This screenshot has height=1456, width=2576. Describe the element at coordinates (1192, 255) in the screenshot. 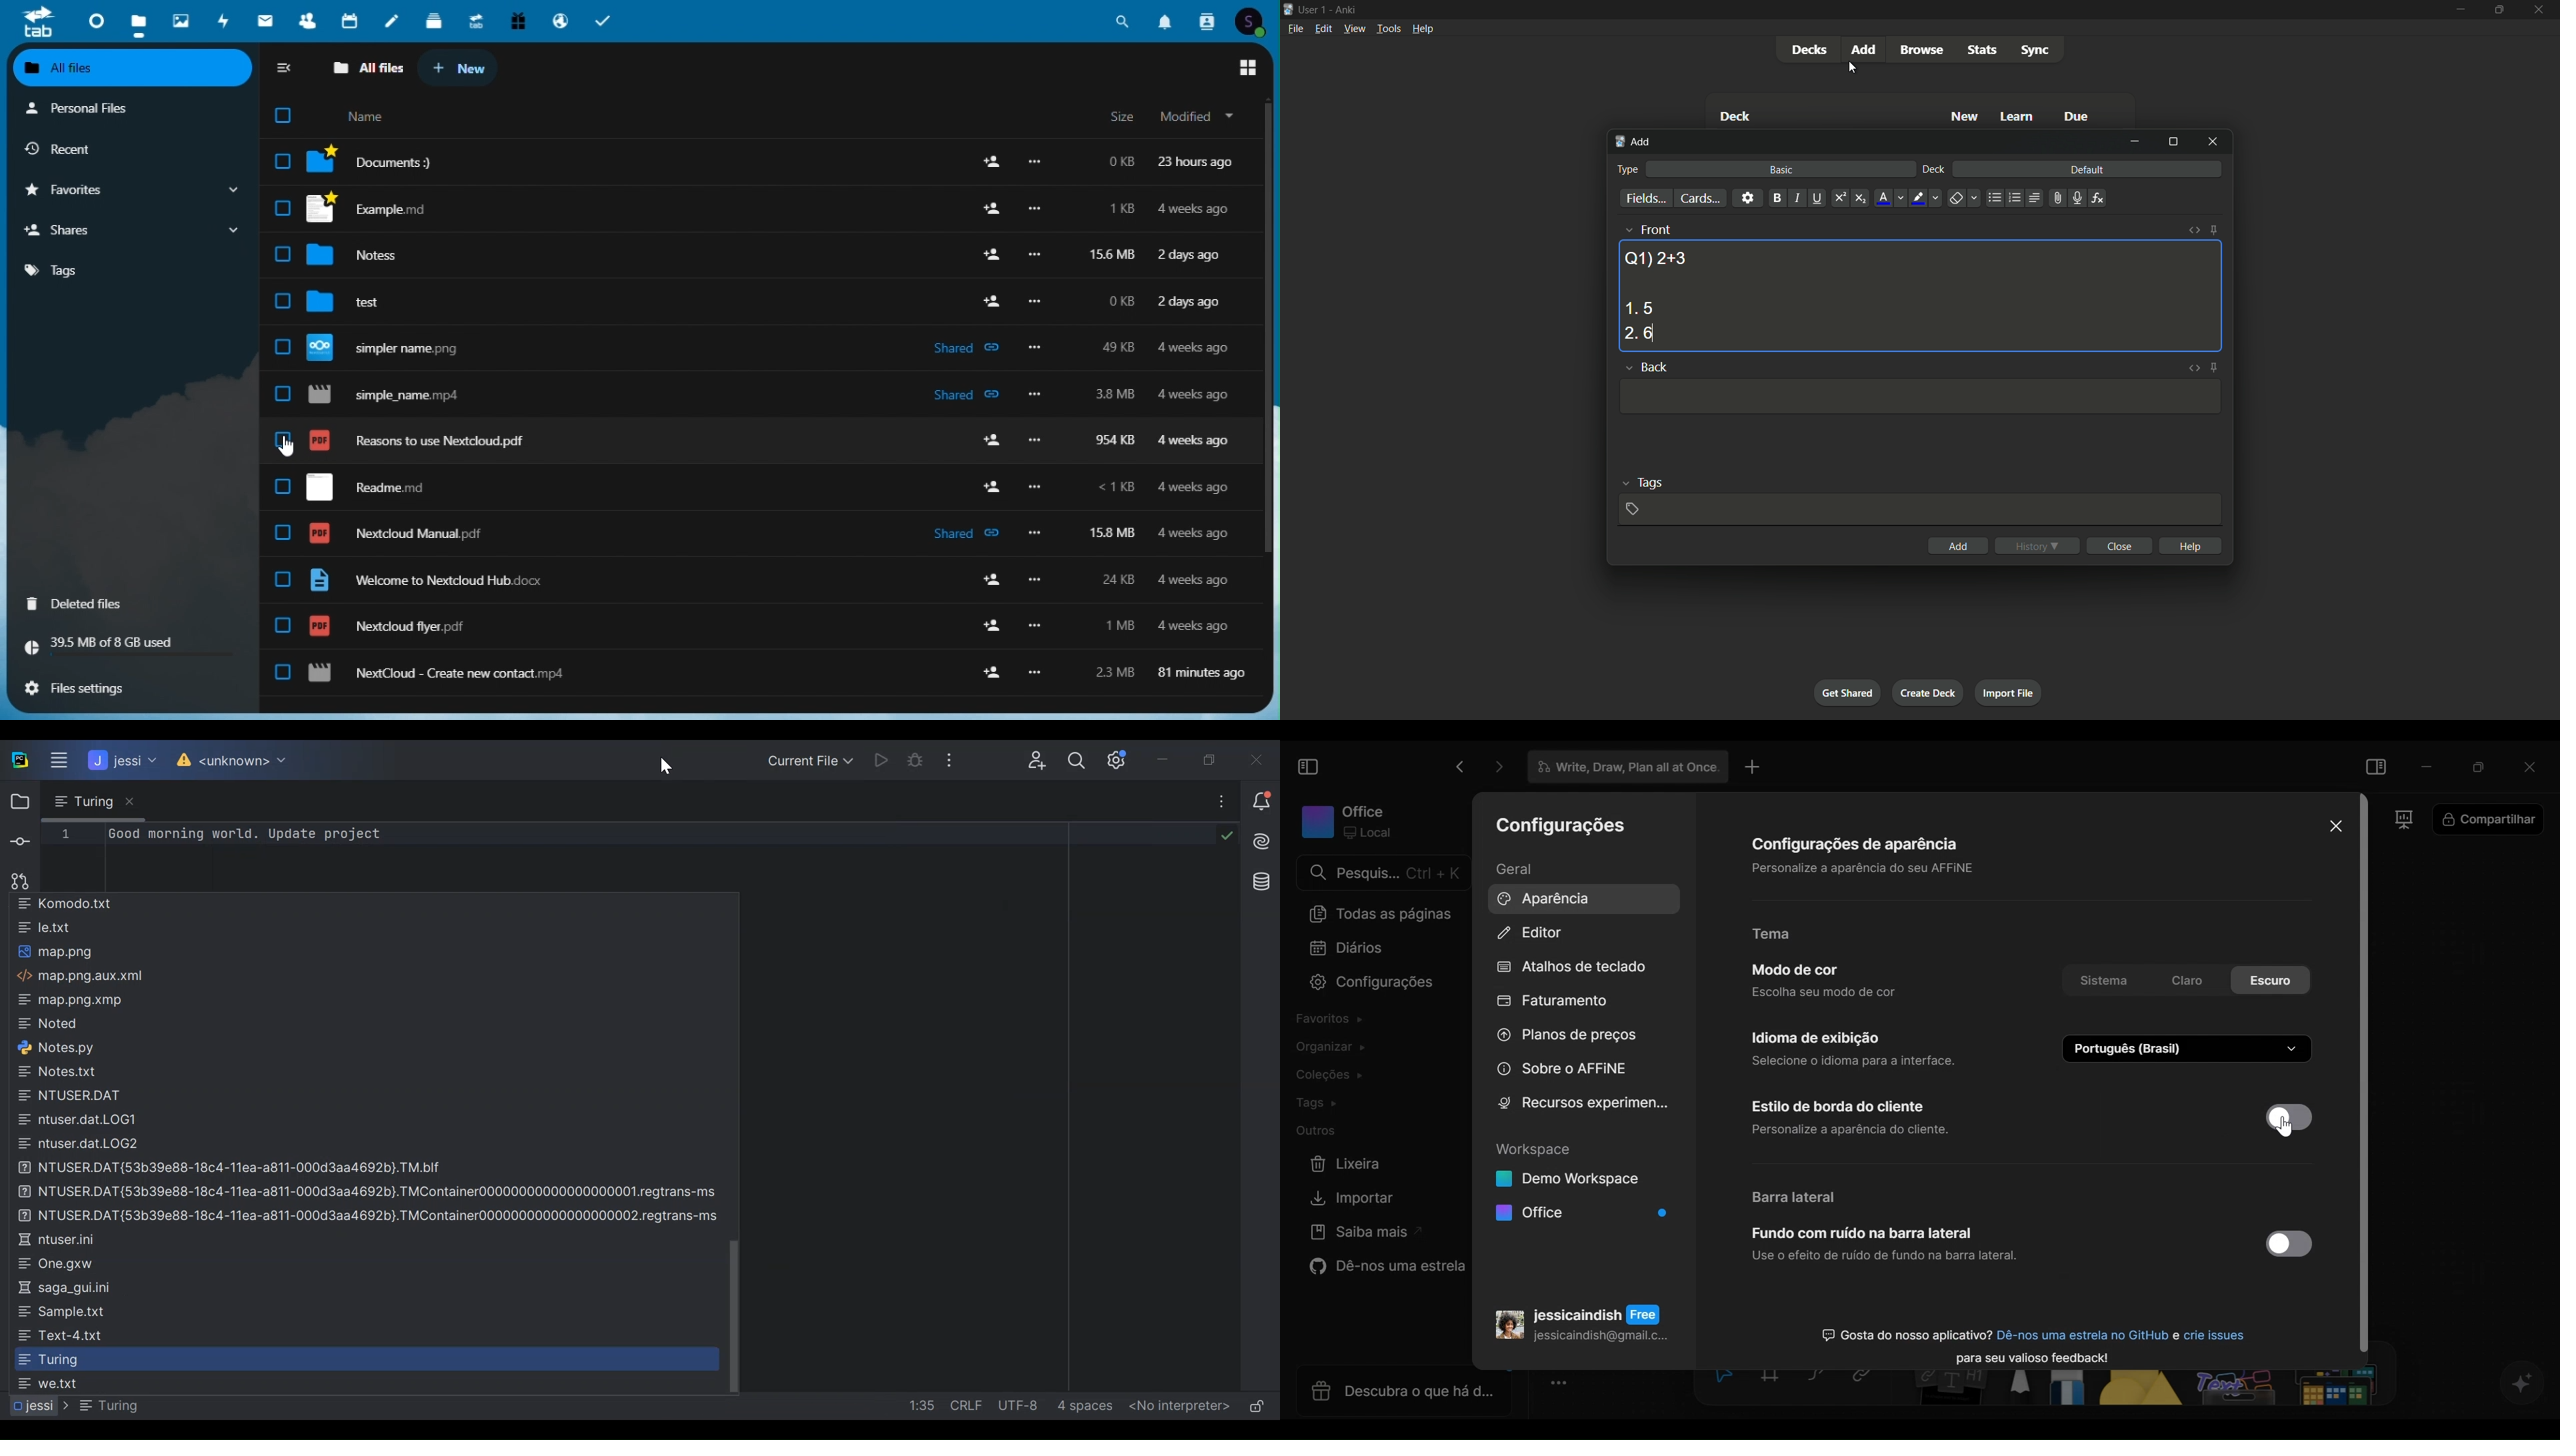

I see `2 days ago` at that location.